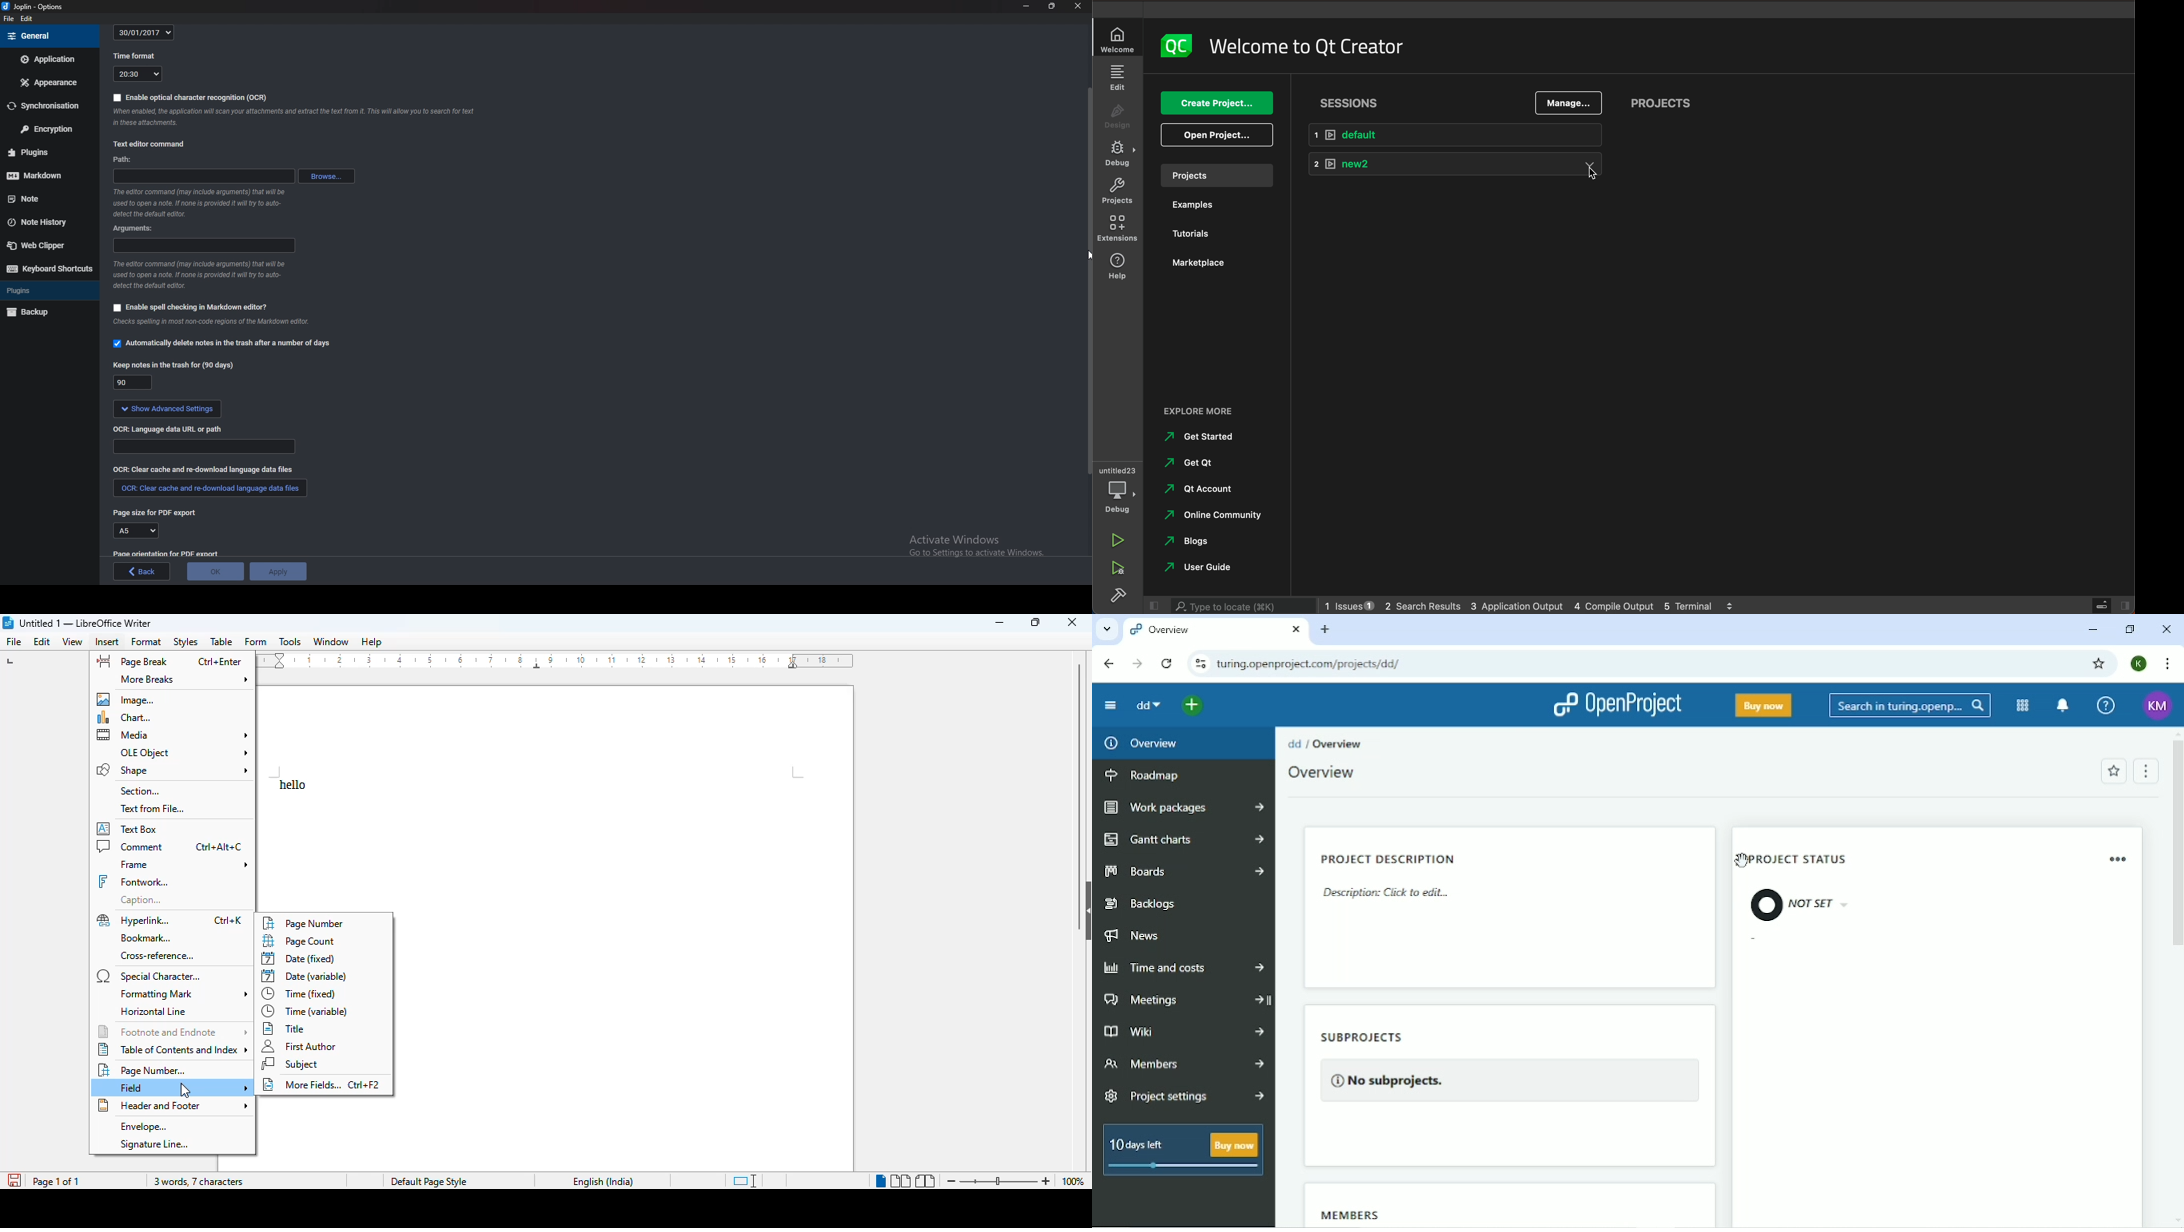 The width and height of the screenshot is (2184, 1232). What do you see at coordinates (2145, 770) in the screenshot?
I see `Menu` at bounding box center [2145, 770].